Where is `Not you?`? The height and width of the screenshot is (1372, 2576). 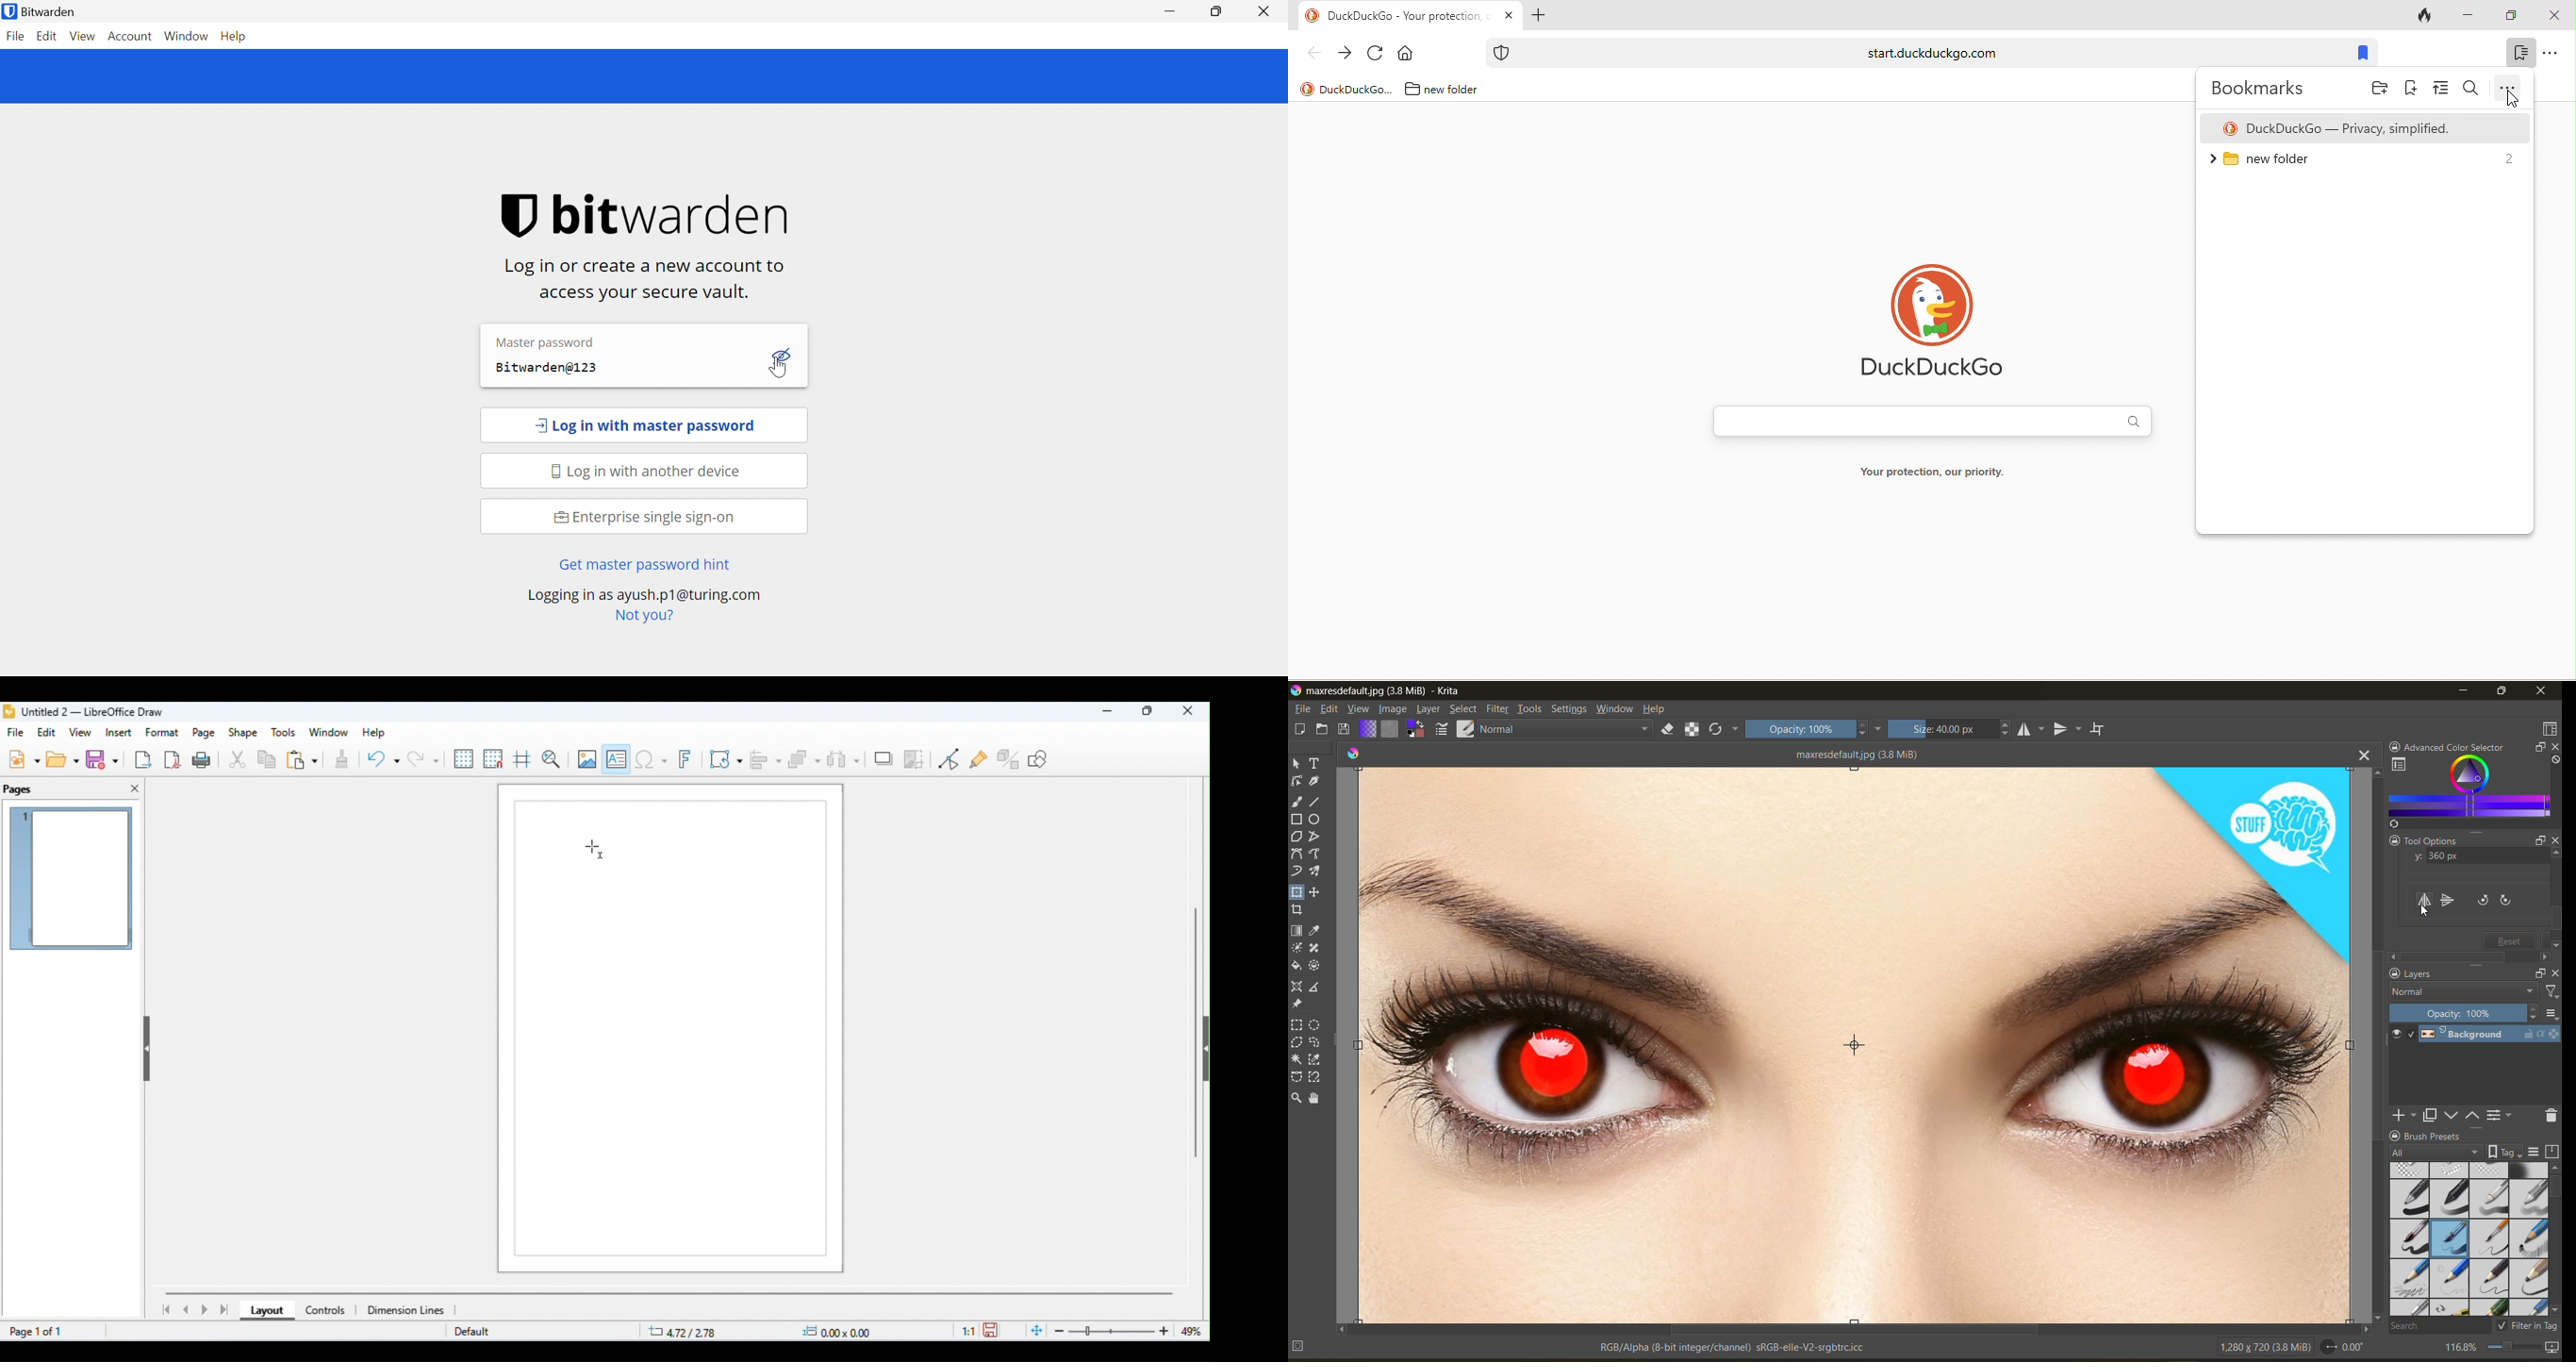
Not you? is located at coordinates (643, 615).